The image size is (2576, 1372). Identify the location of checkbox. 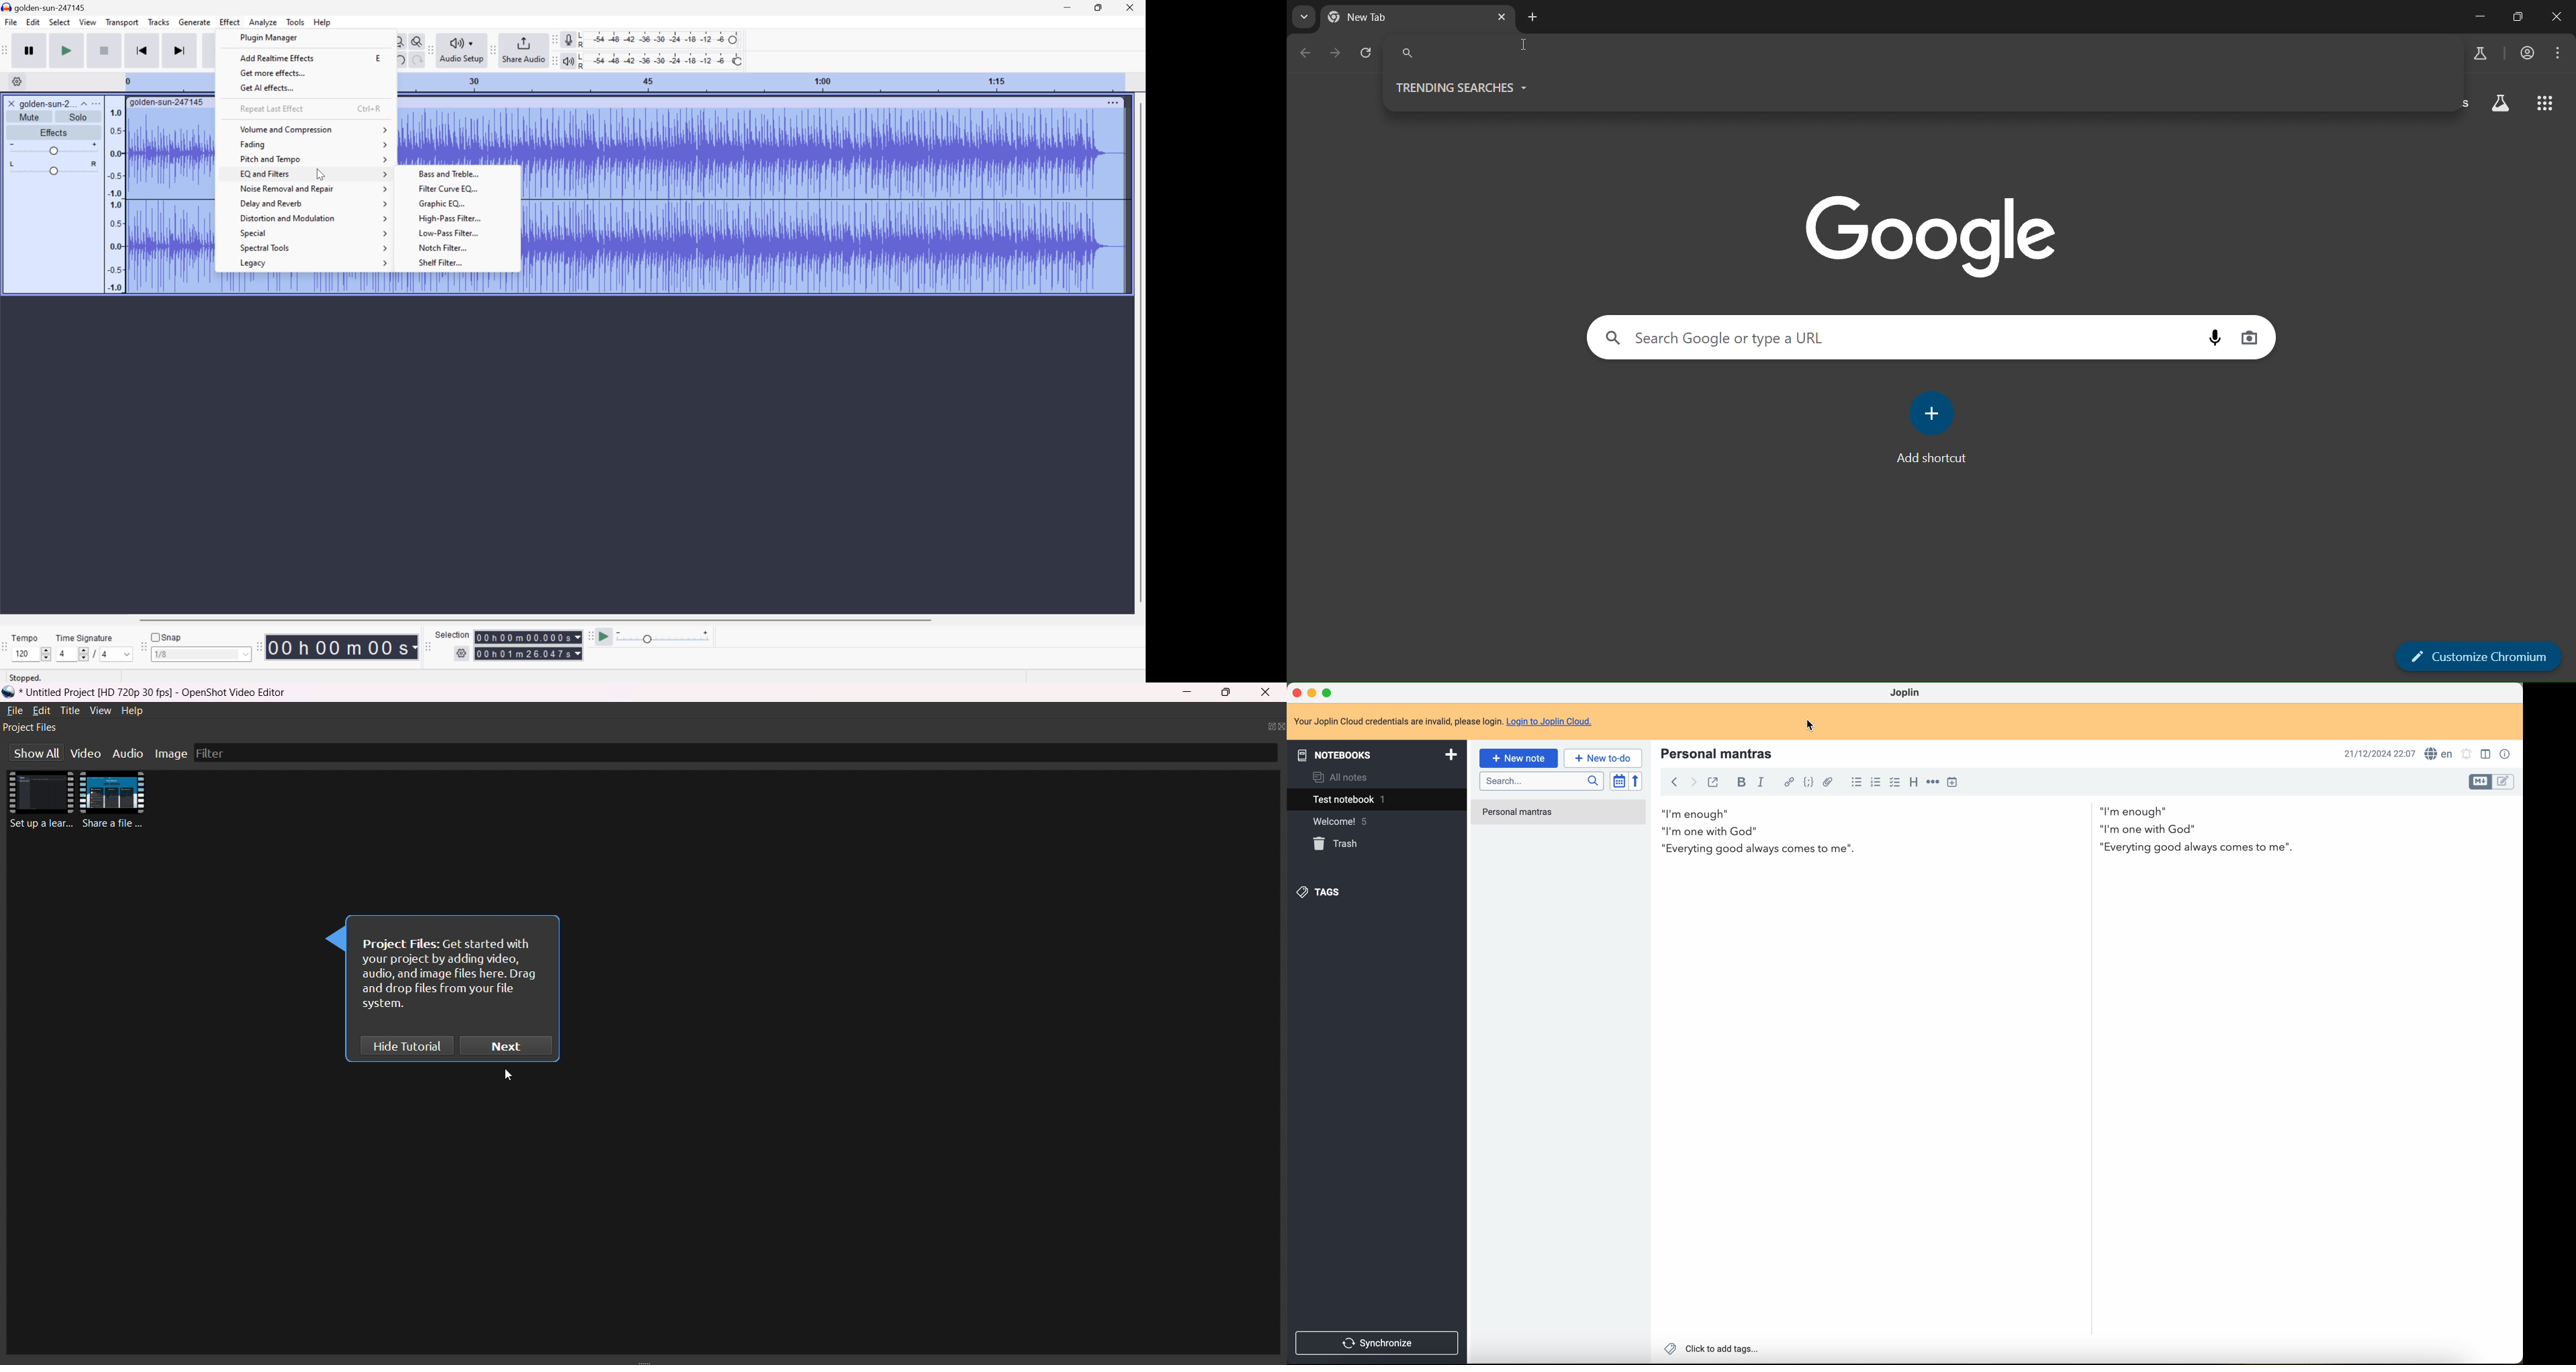
(1896, 783).